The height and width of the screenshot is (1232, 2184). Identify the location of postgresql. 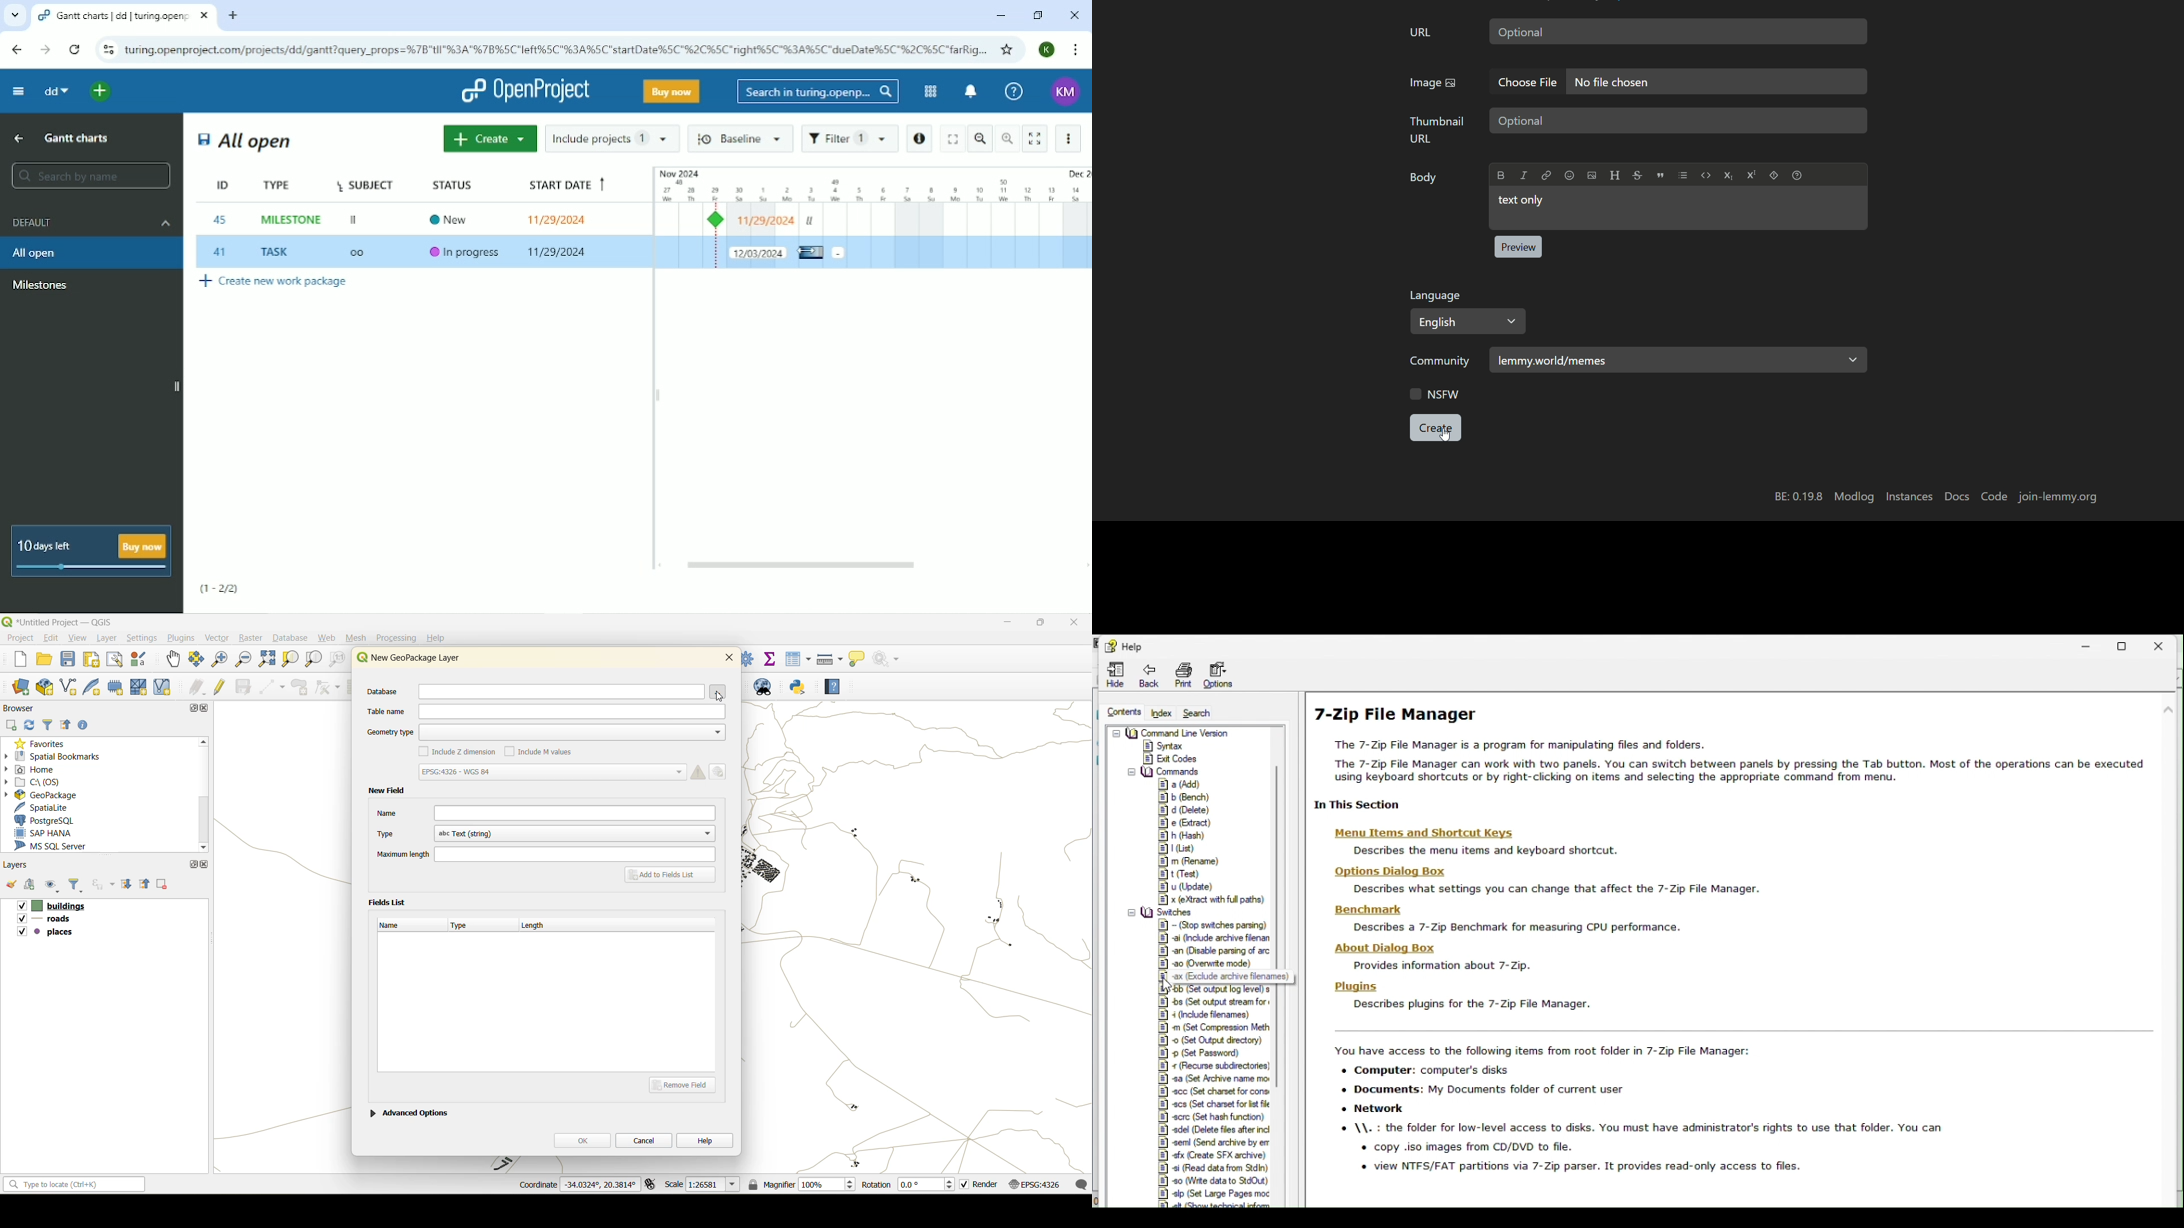
(53, 820).